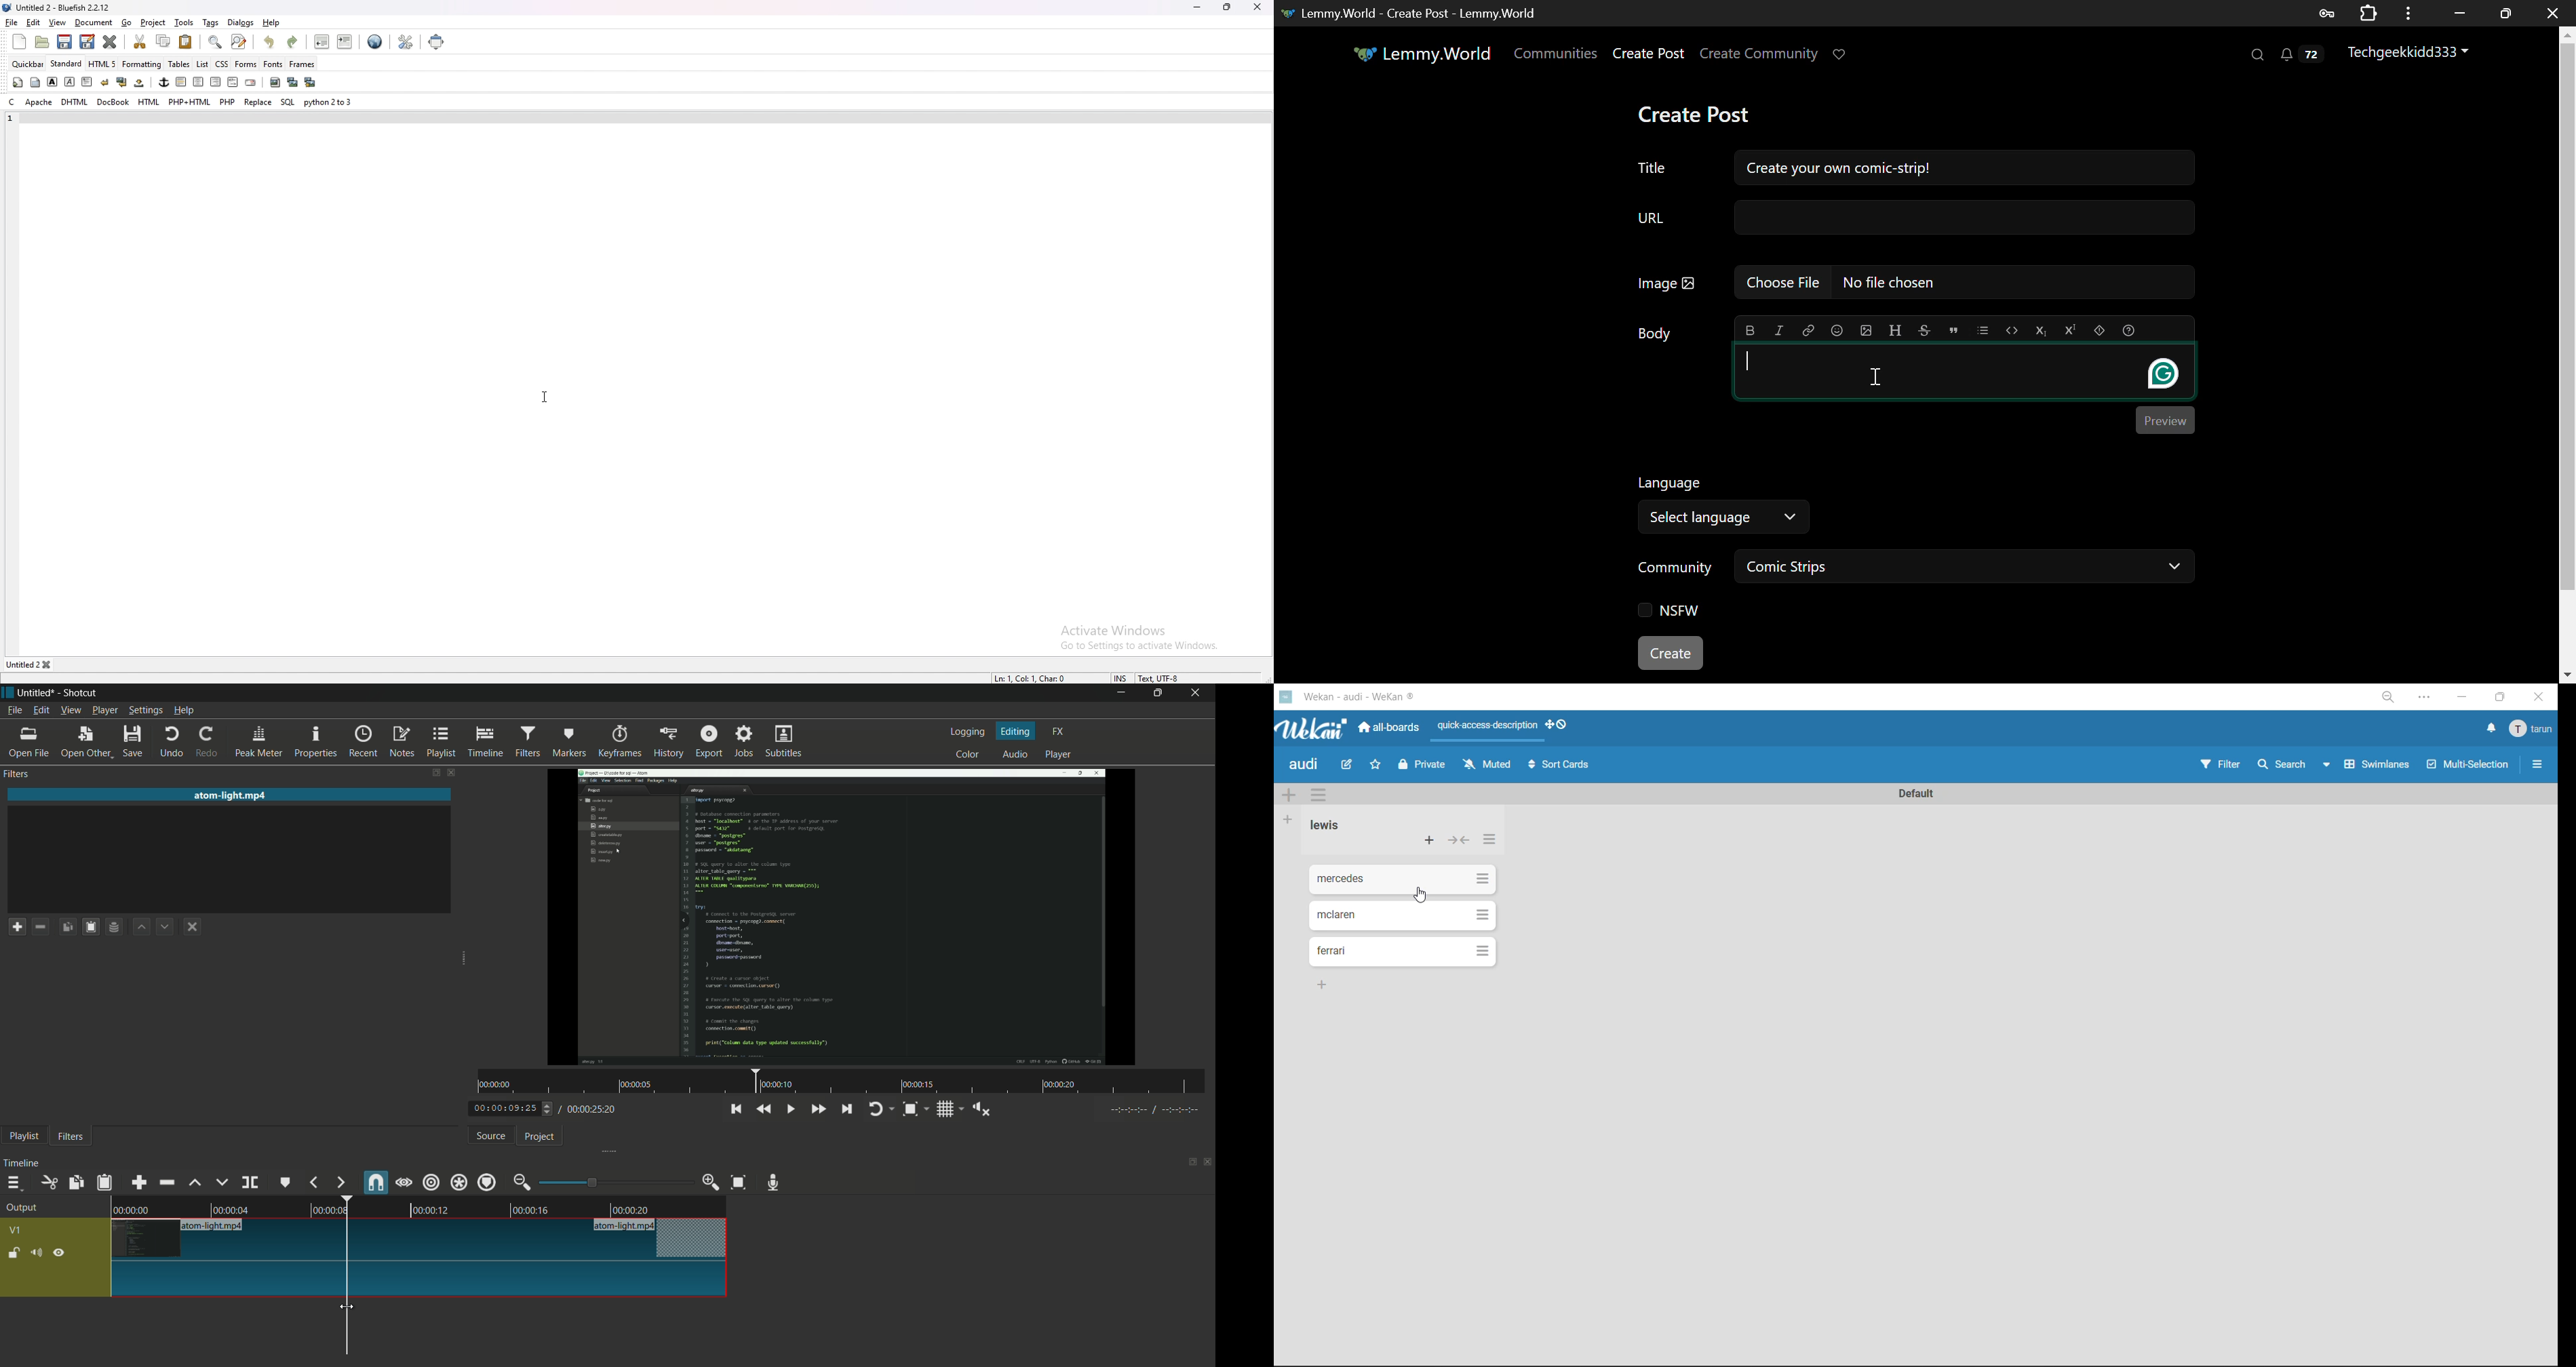 The image size is (2576, 1372). I want to click on docbook, so click(113, 103).